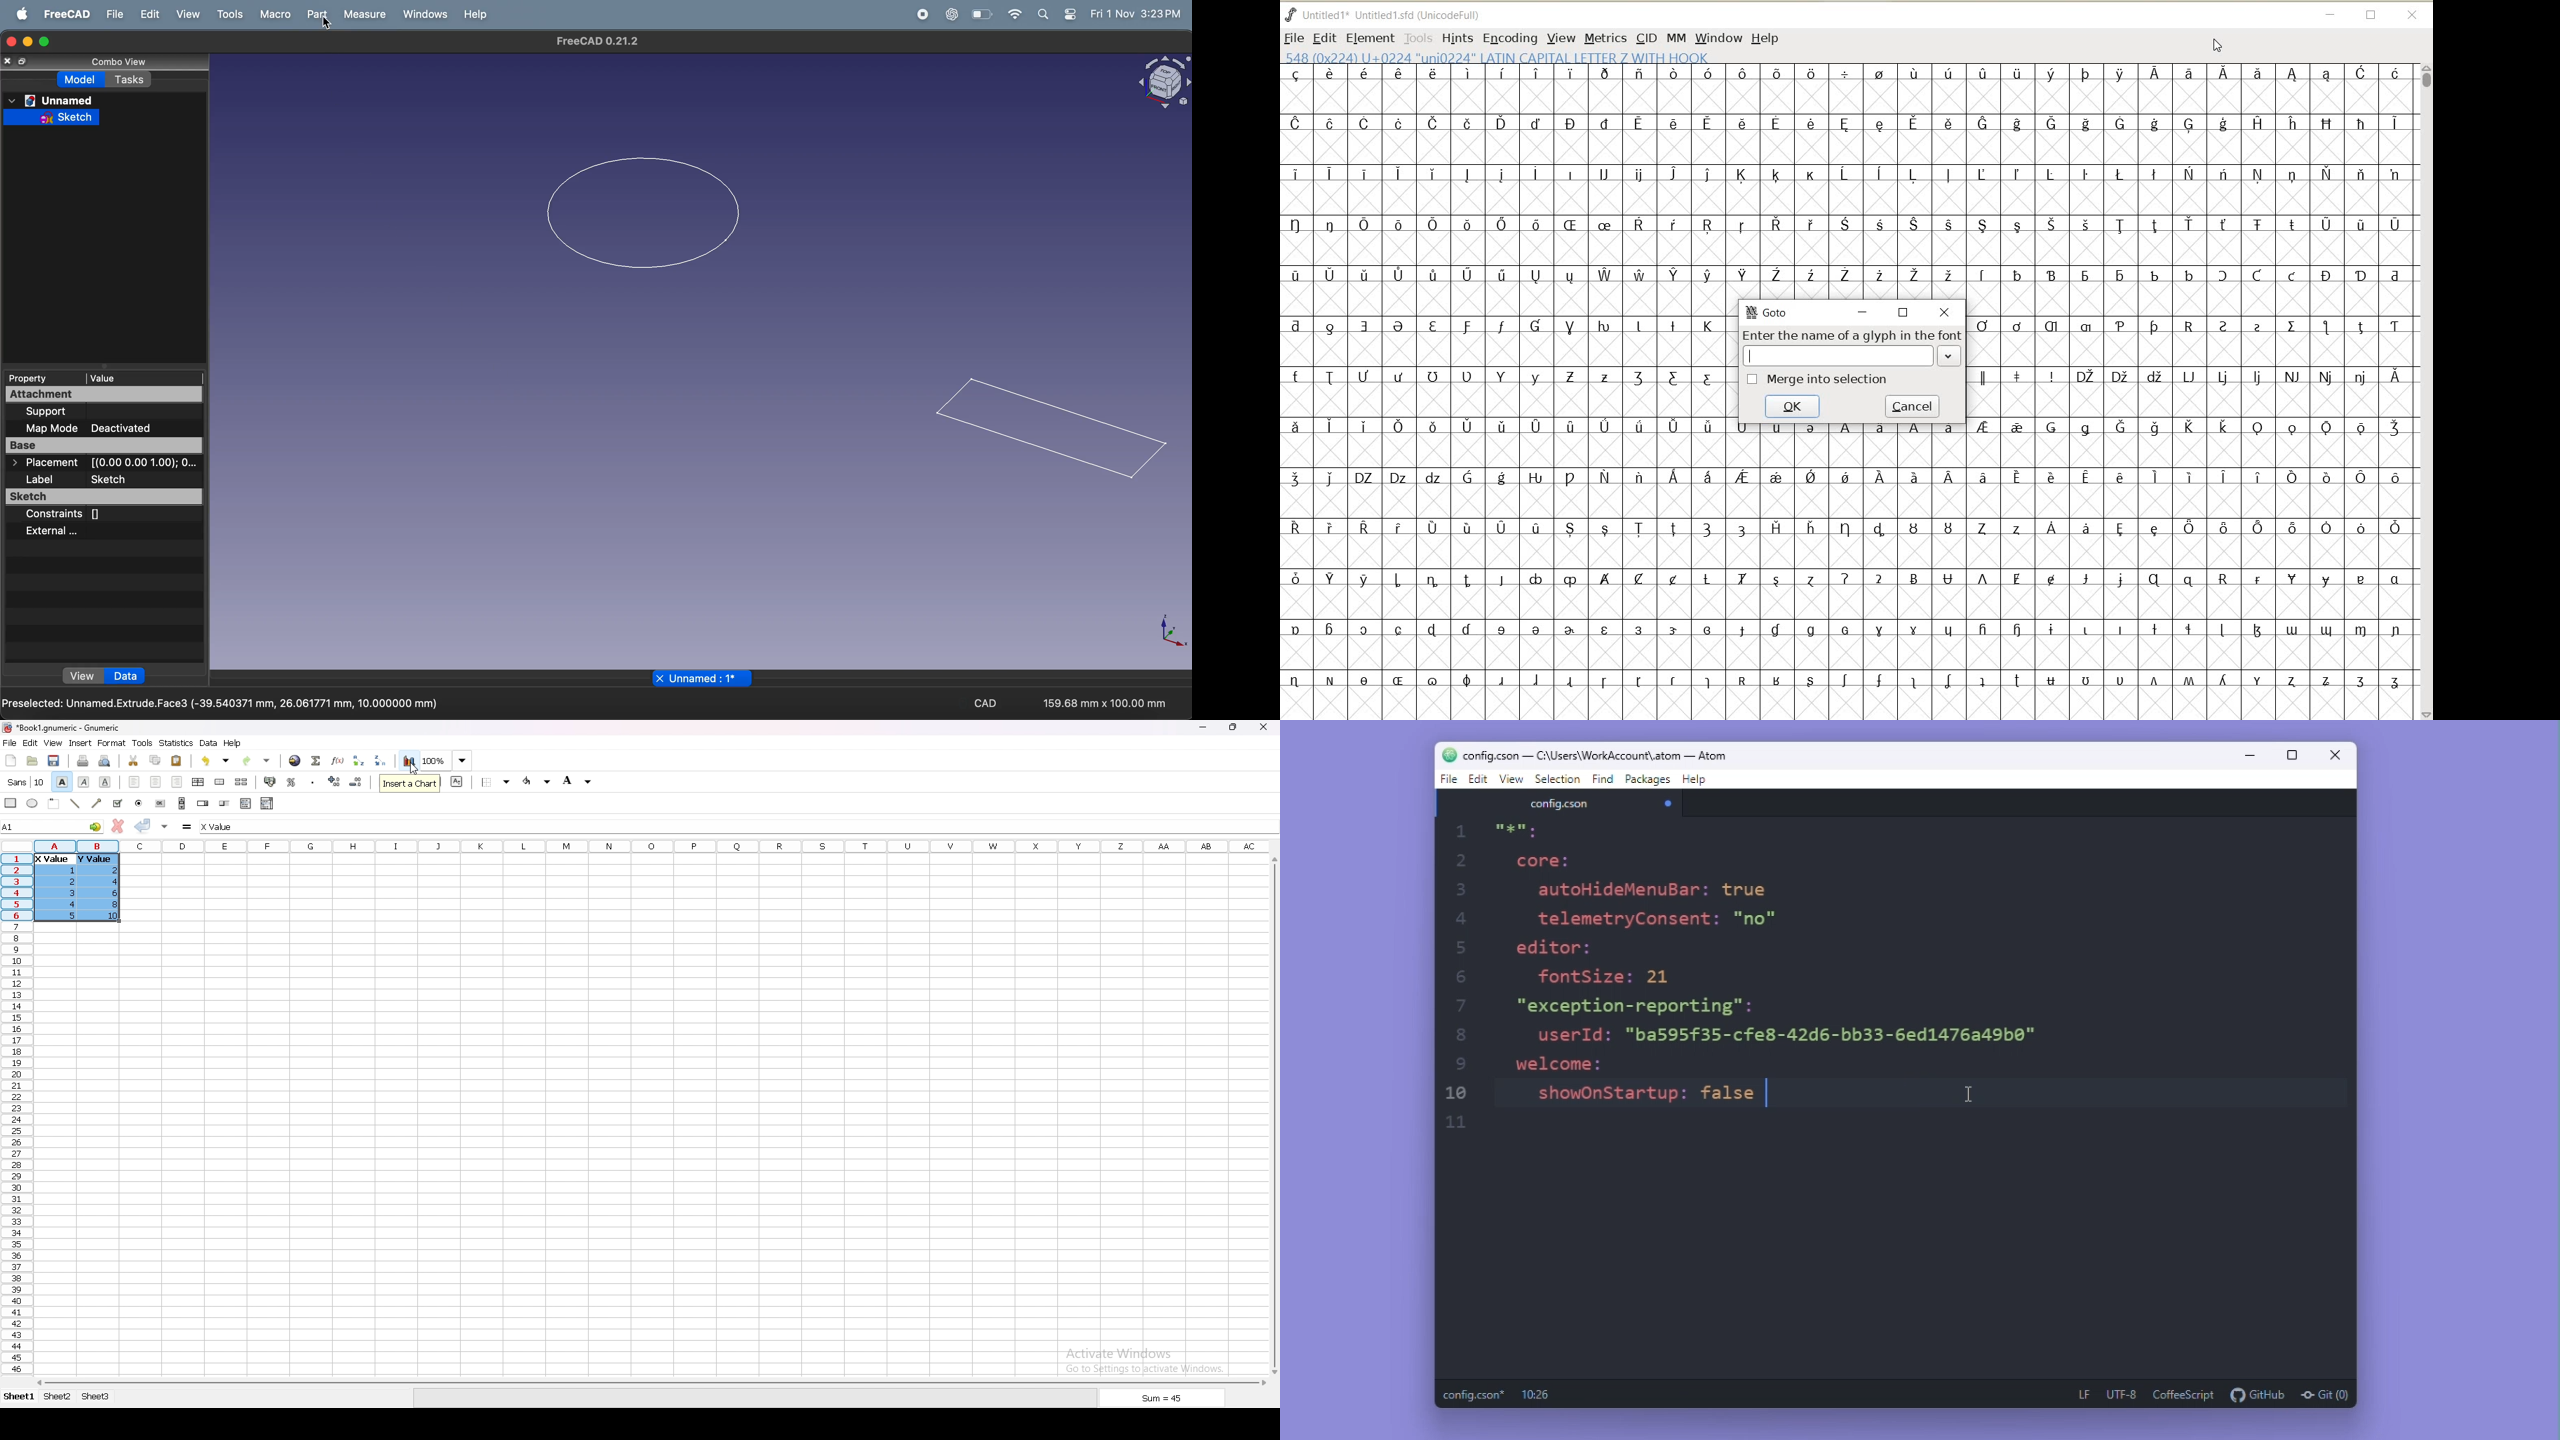 This screenshot has height=1456, width=2576. I want to click on copy, so click(155, 760).